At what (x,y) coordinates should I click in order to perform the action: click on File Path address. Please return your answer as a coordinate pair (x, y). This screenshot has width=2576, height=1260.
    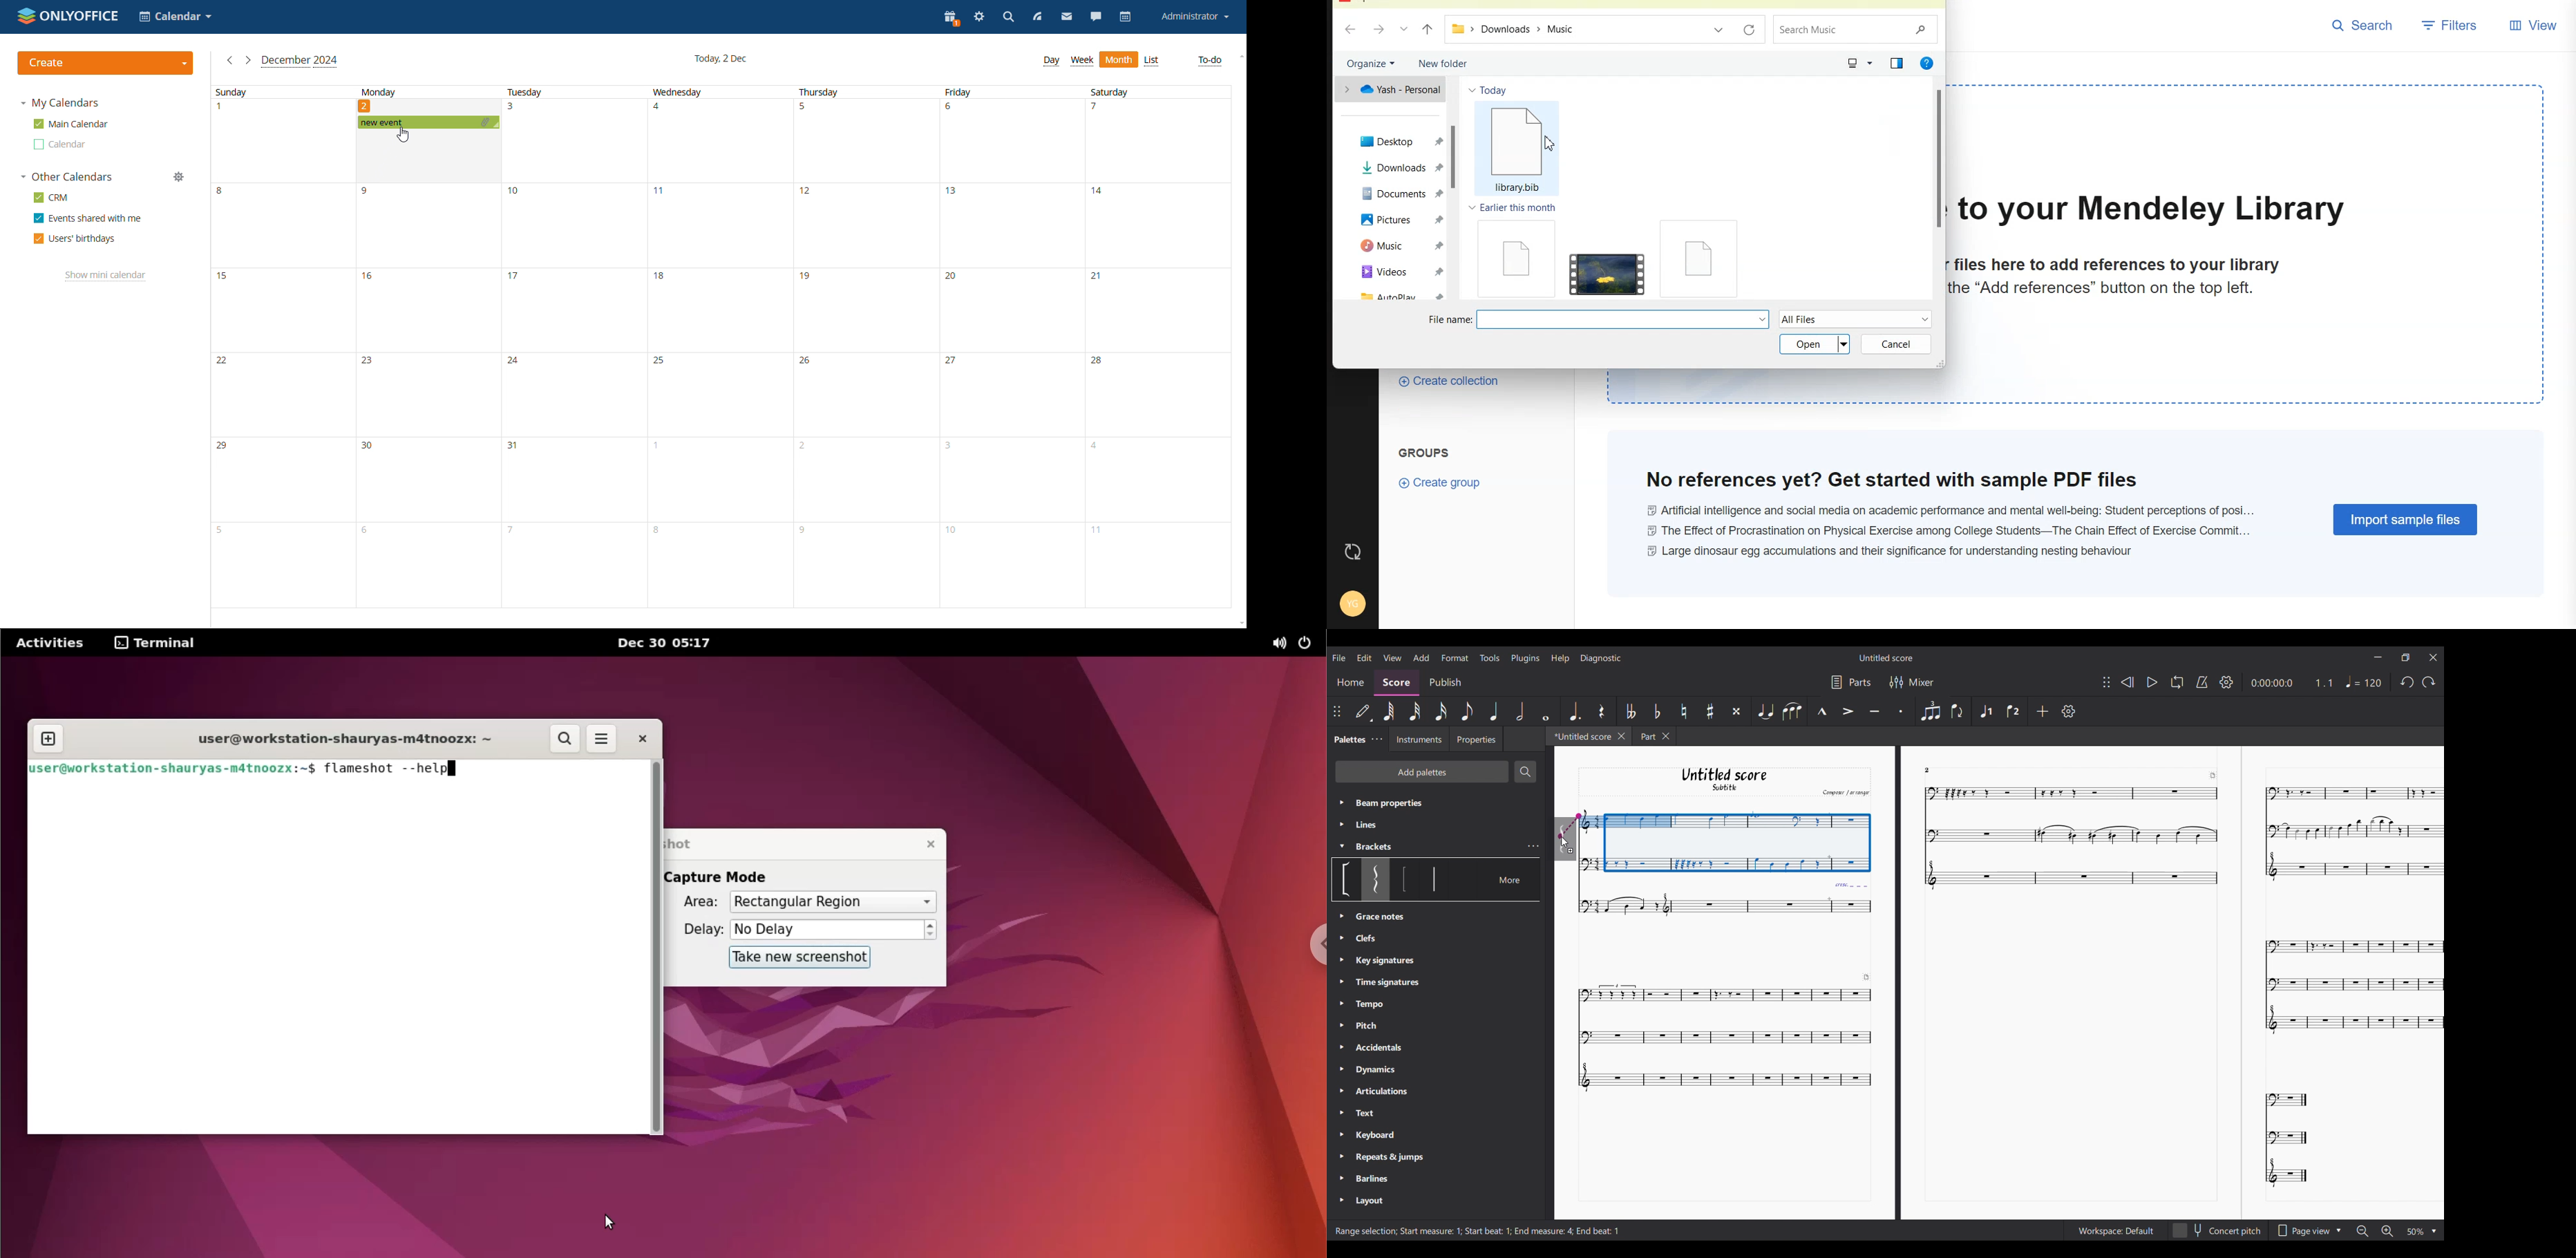
    Looking at the image, I should click on (1515, 28).